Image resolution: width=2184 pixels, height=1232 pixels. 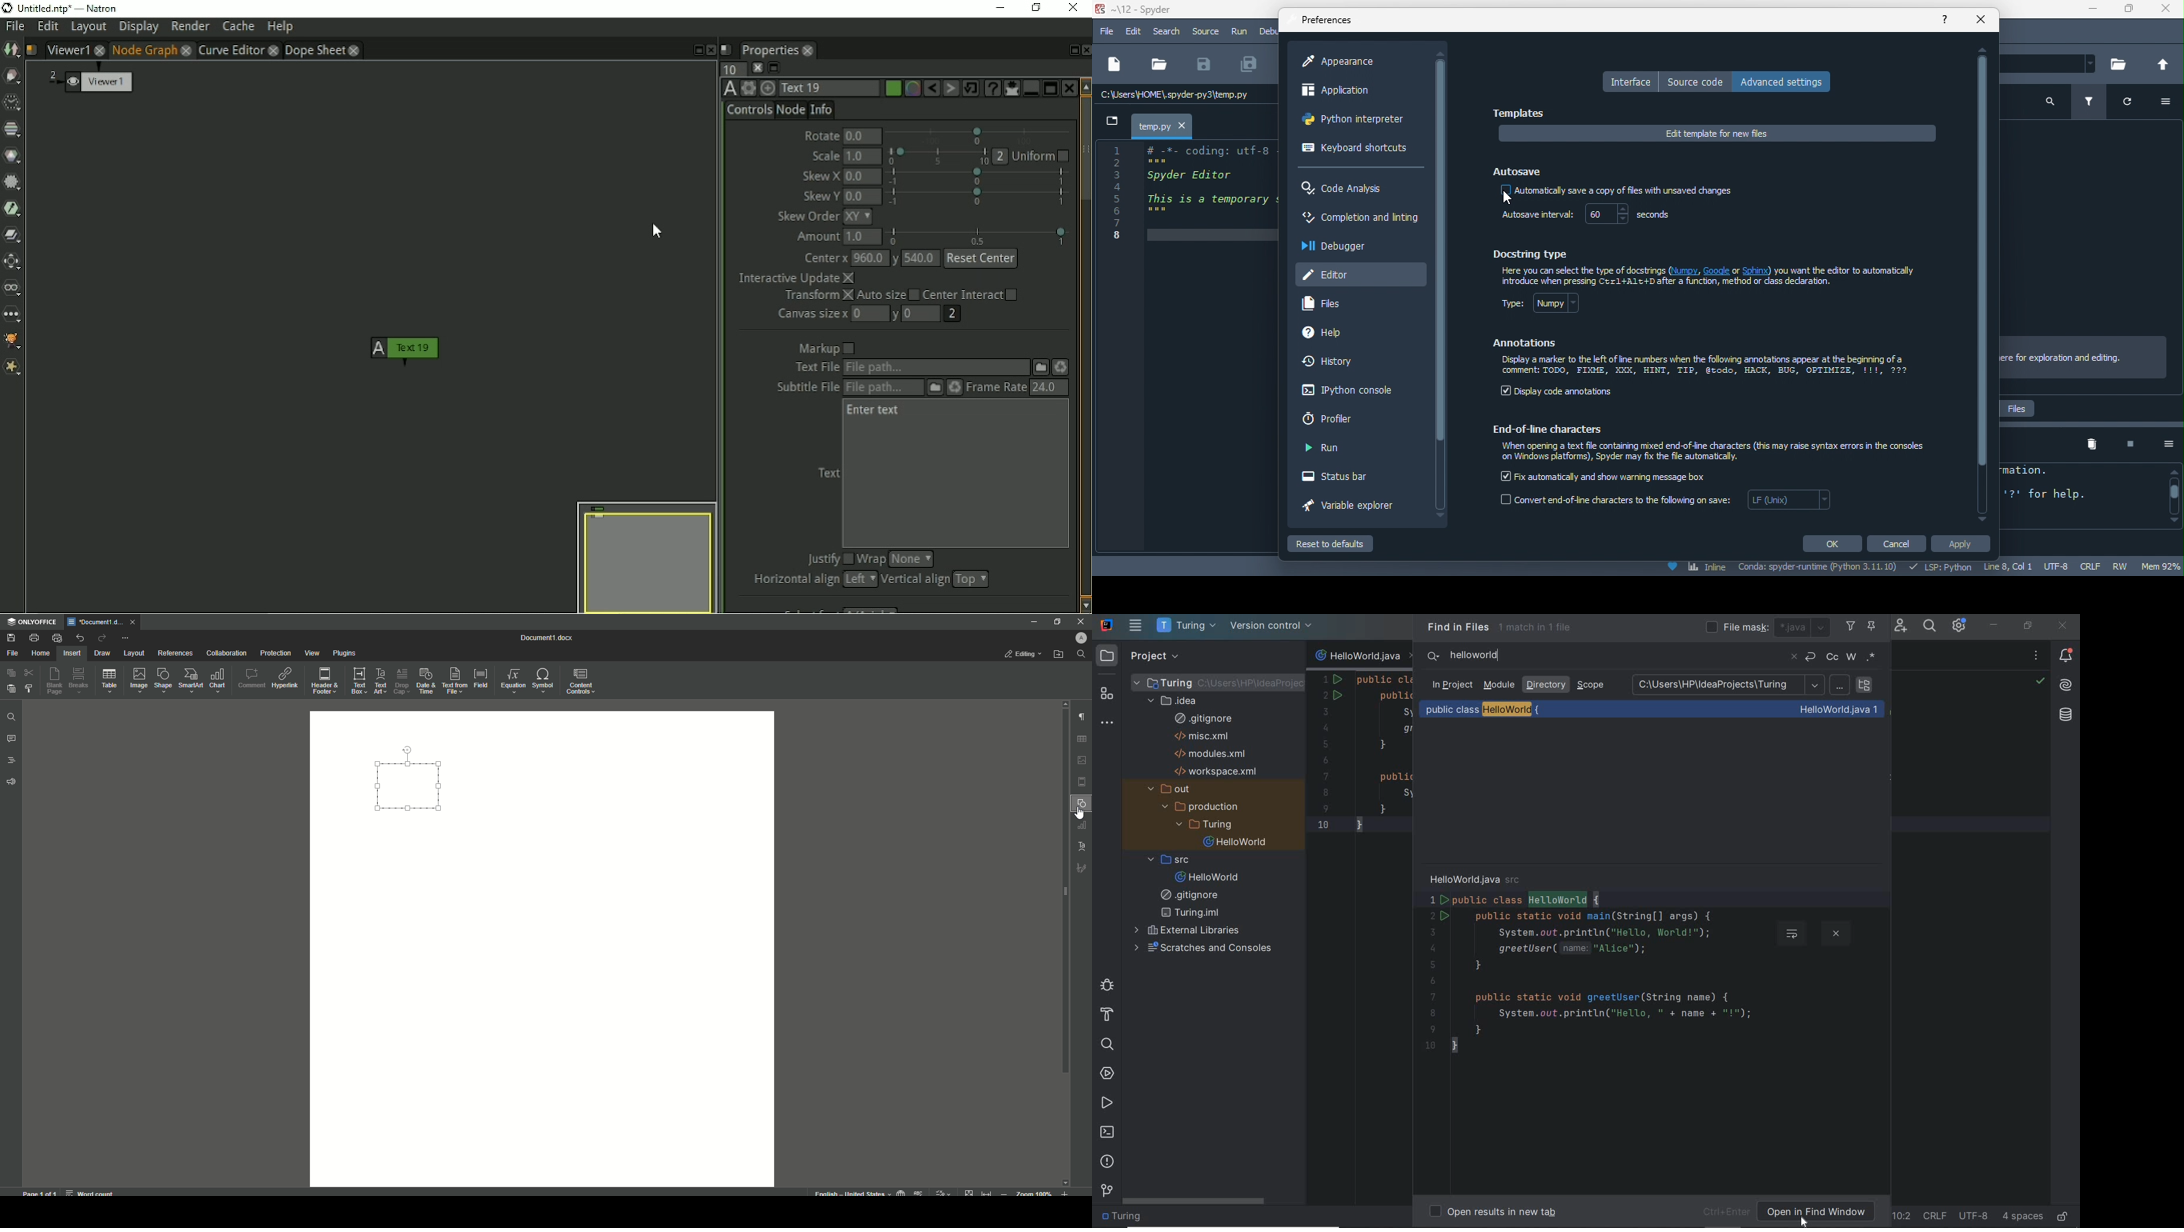 I want to click on Minimize, so click(x=1031, y=621).